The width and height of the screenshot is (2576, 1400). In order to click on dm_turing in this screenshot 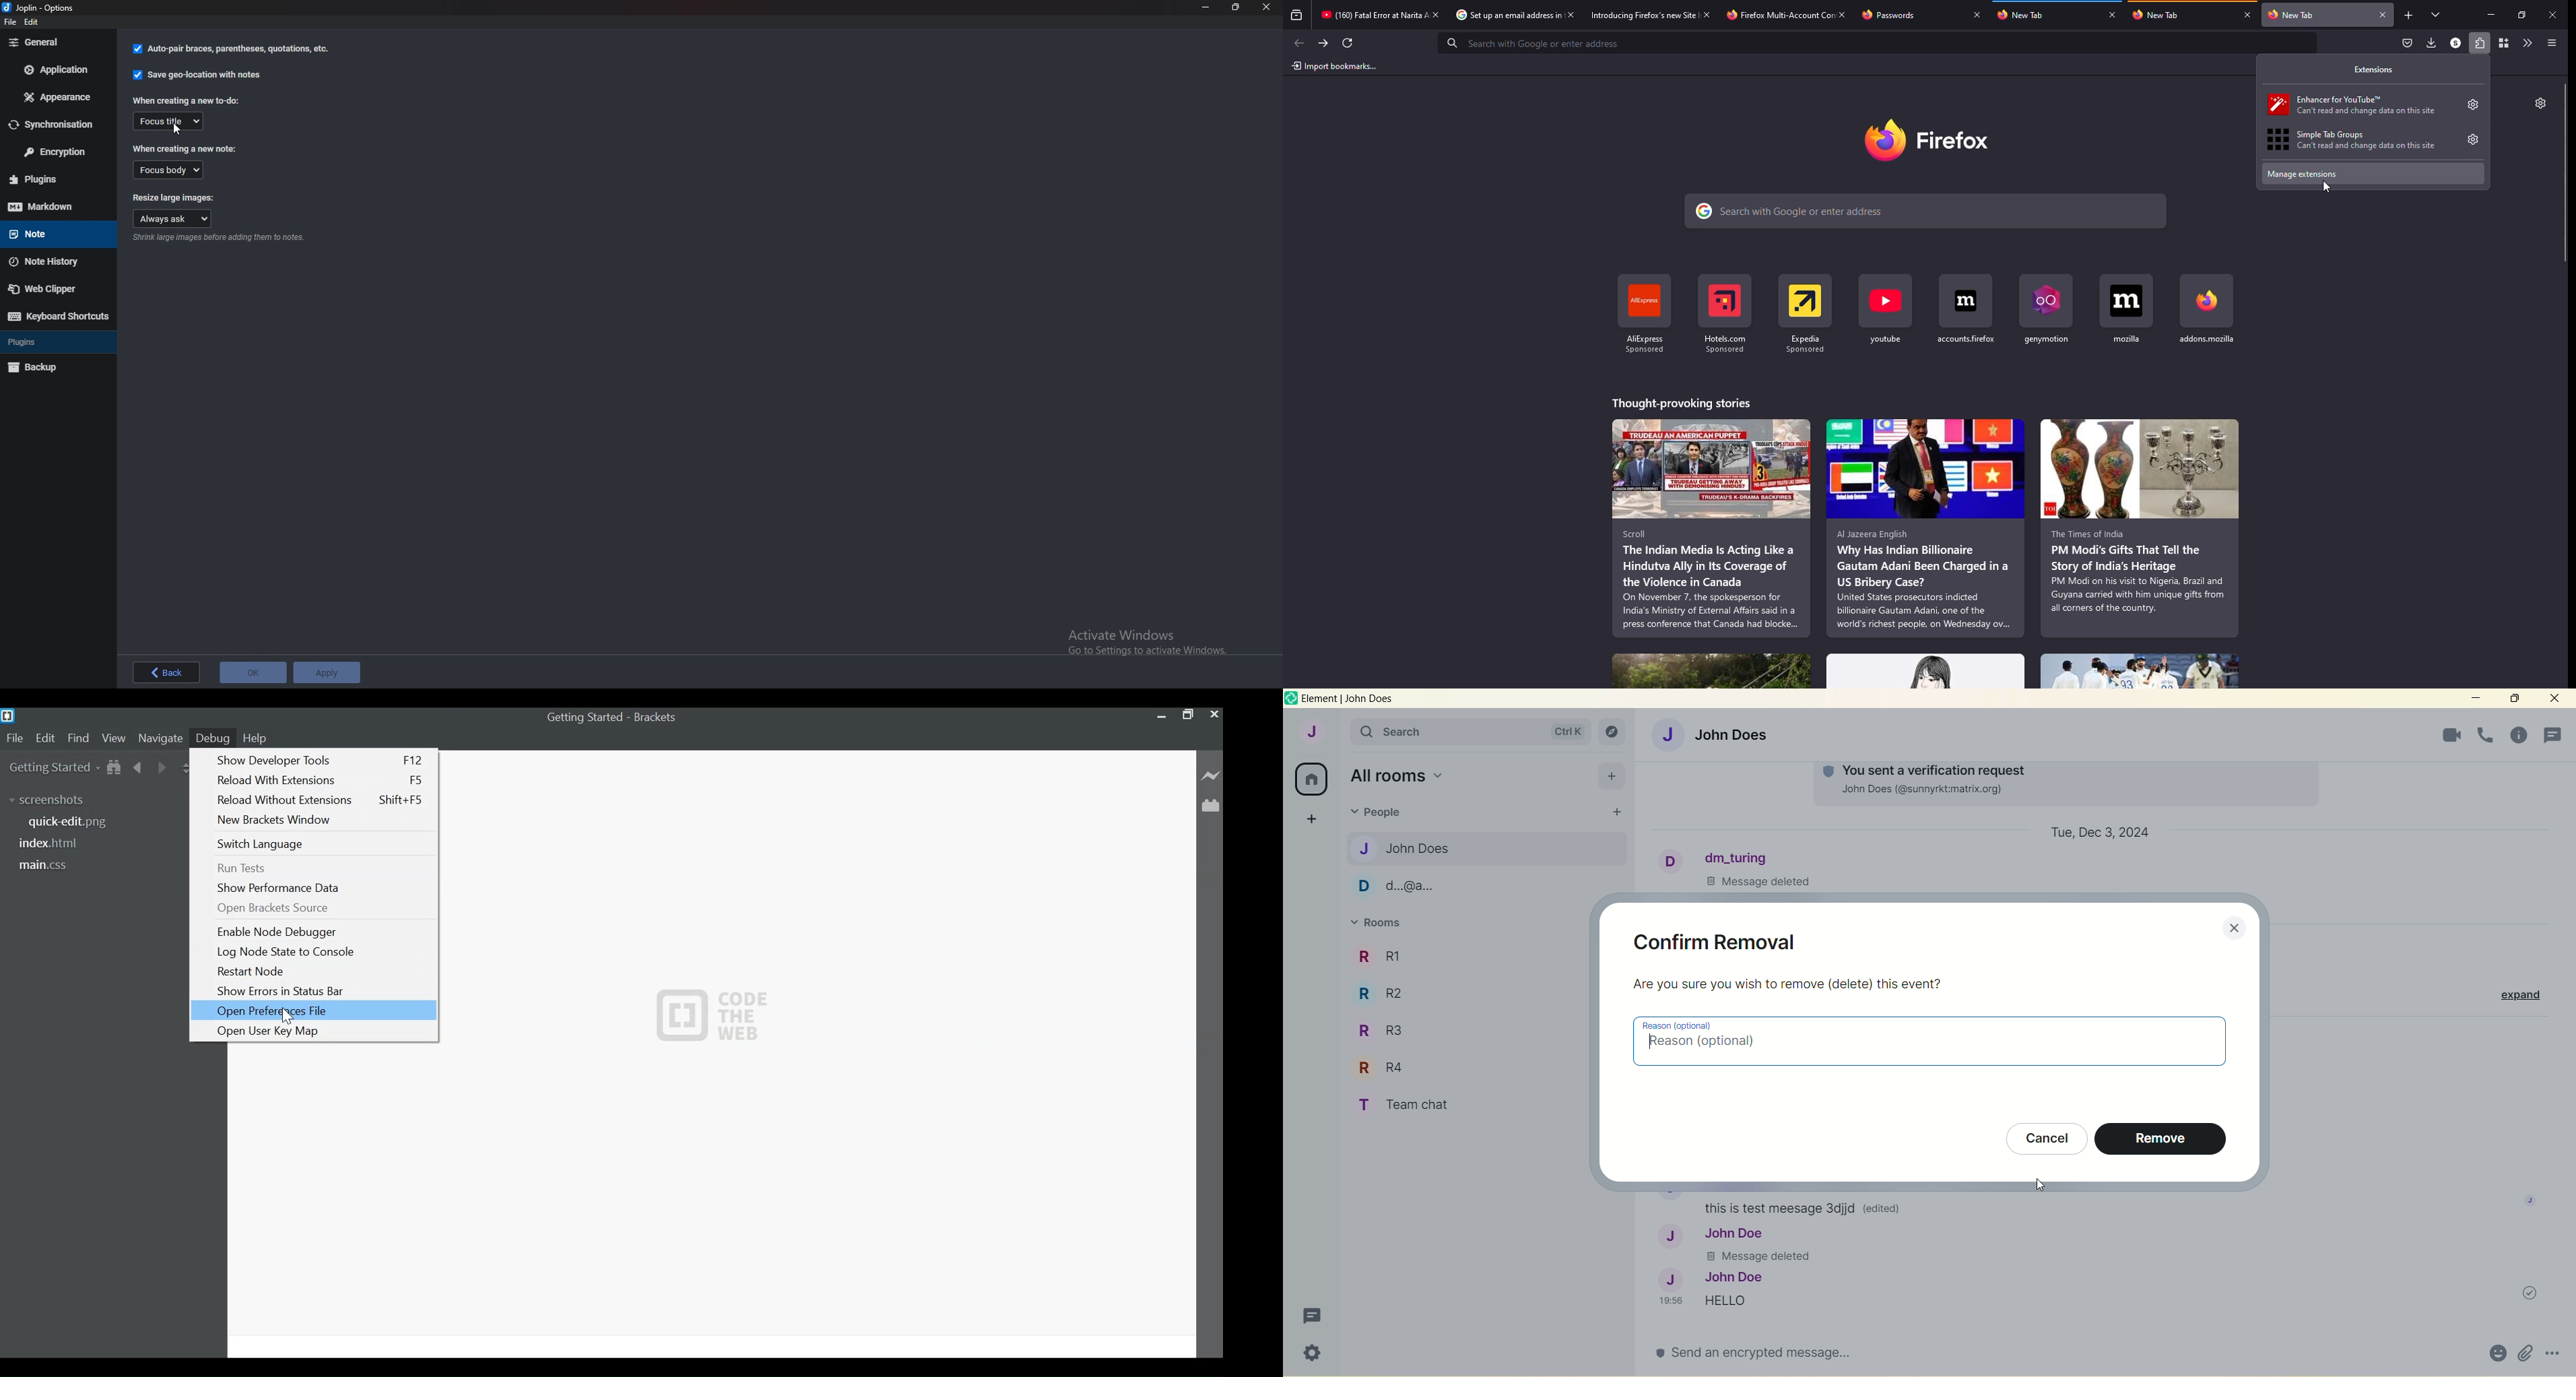, I will do `click(1721, 858)`.